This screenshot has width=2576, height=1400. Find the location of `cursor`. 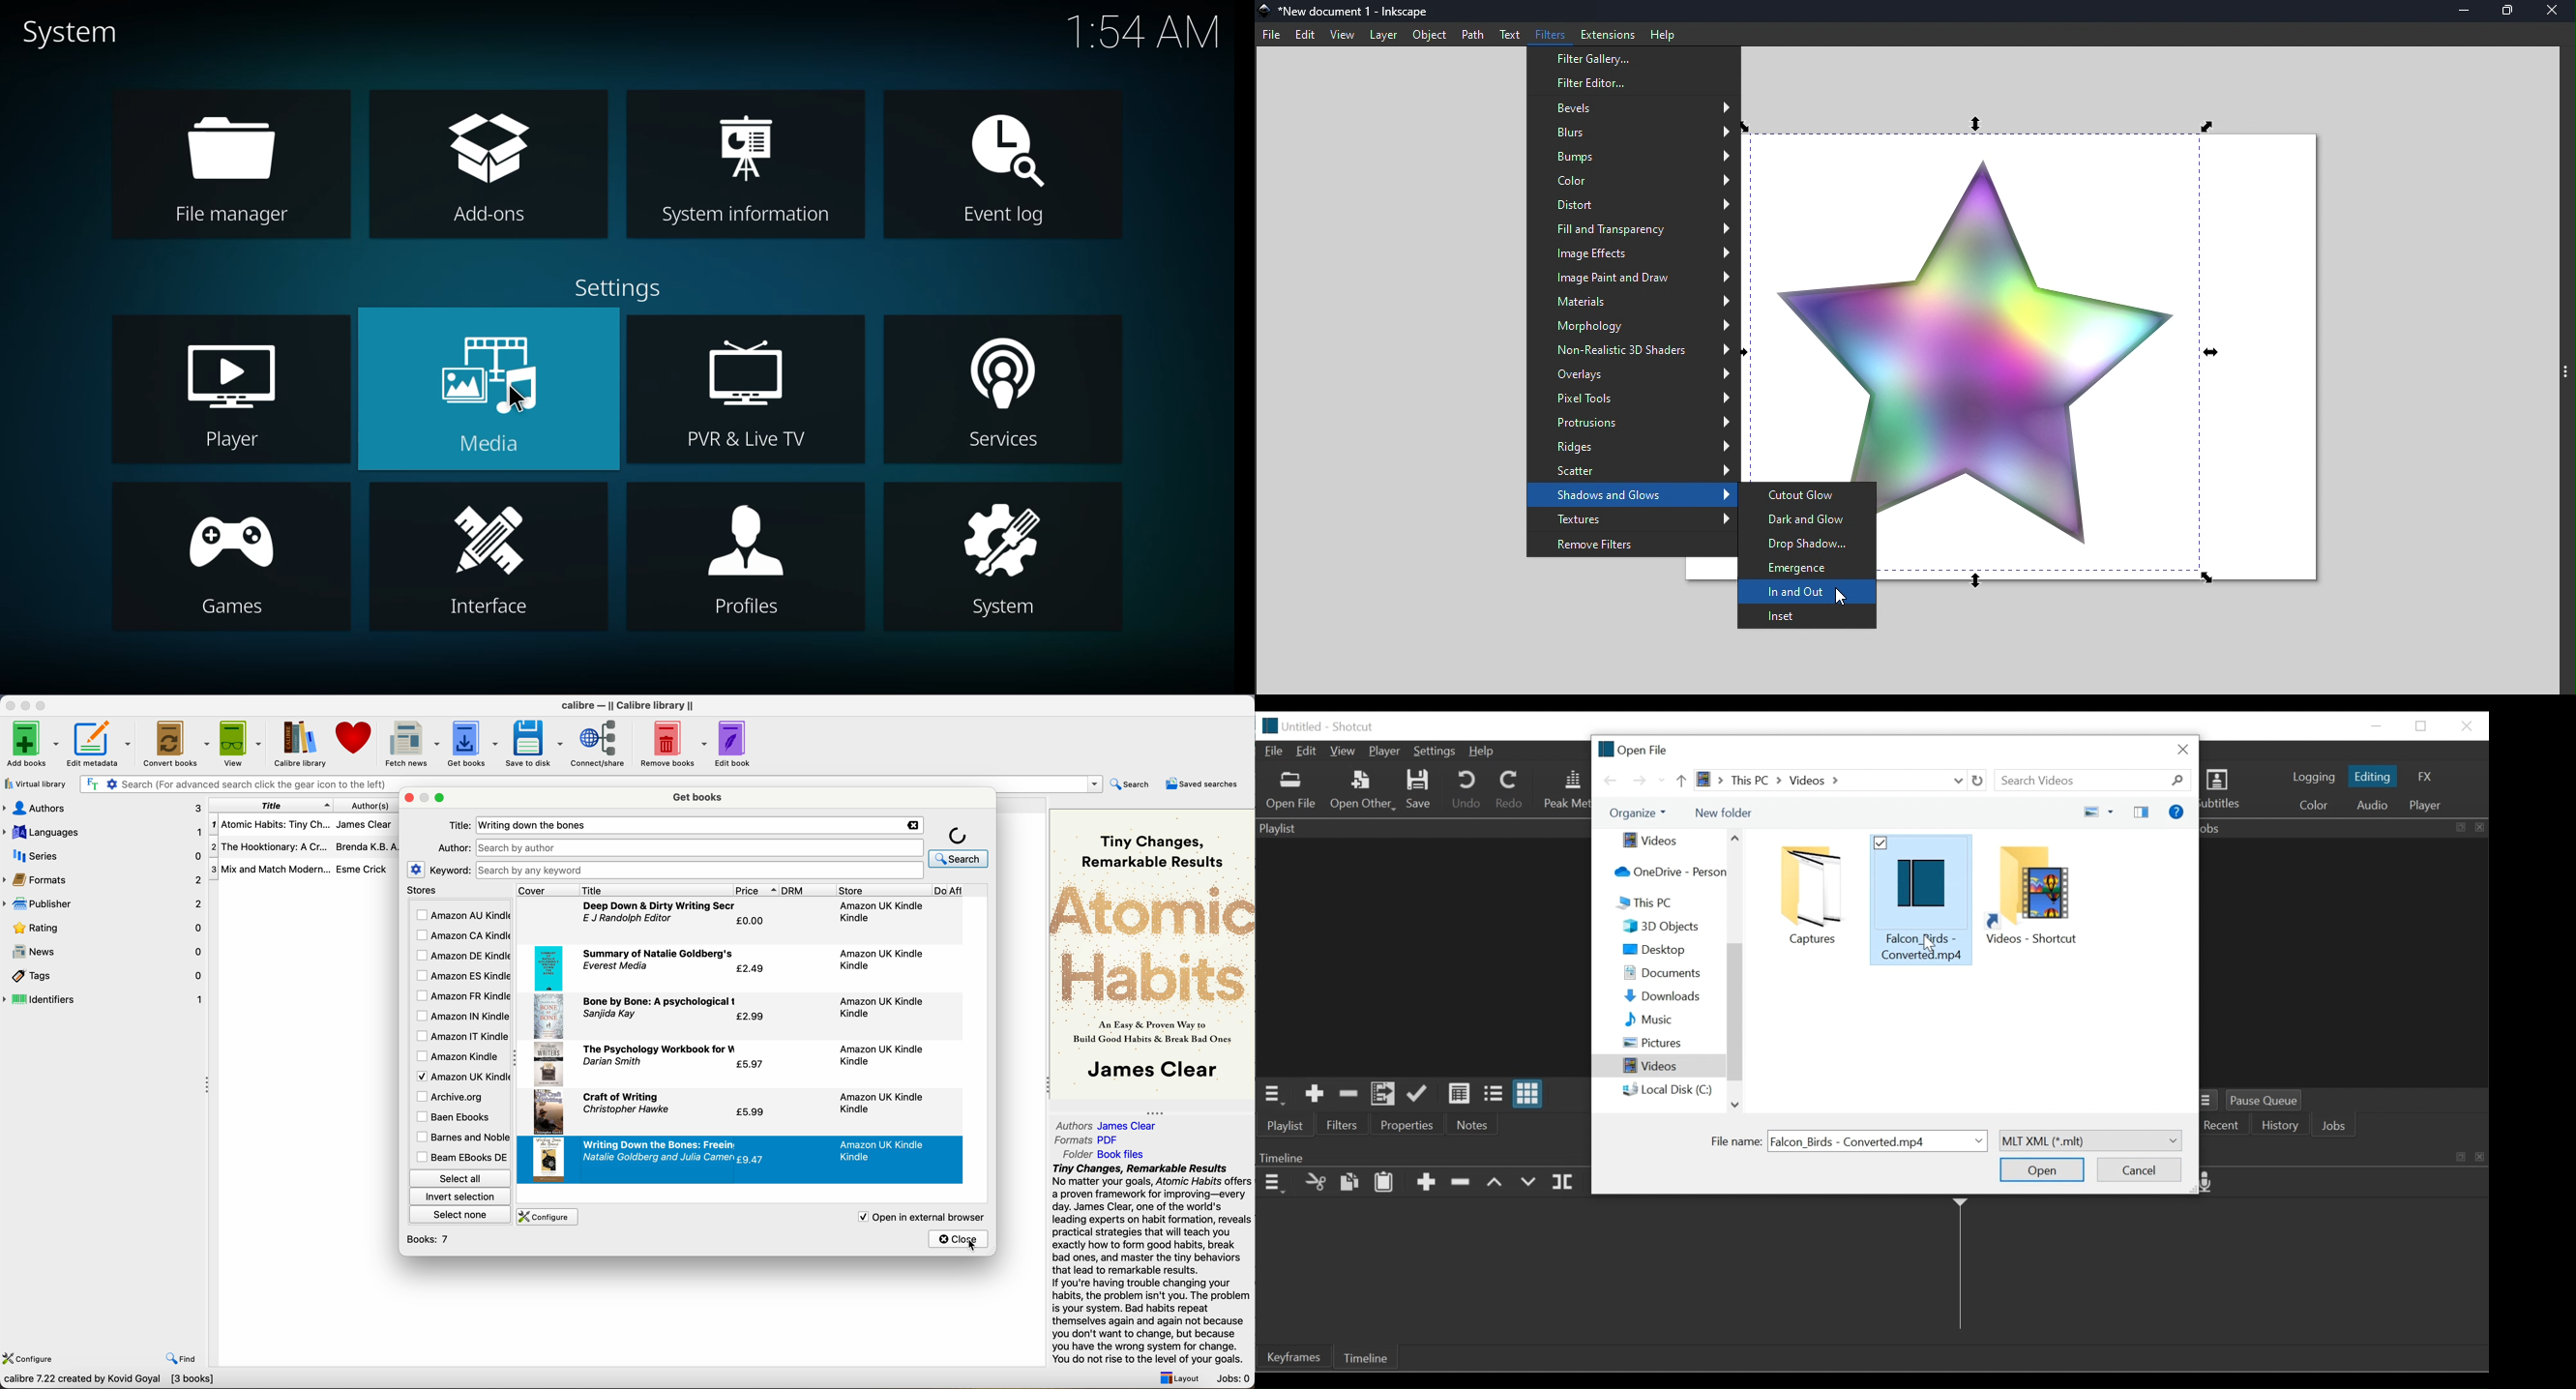

cursor is located at coordinates (516, 399).